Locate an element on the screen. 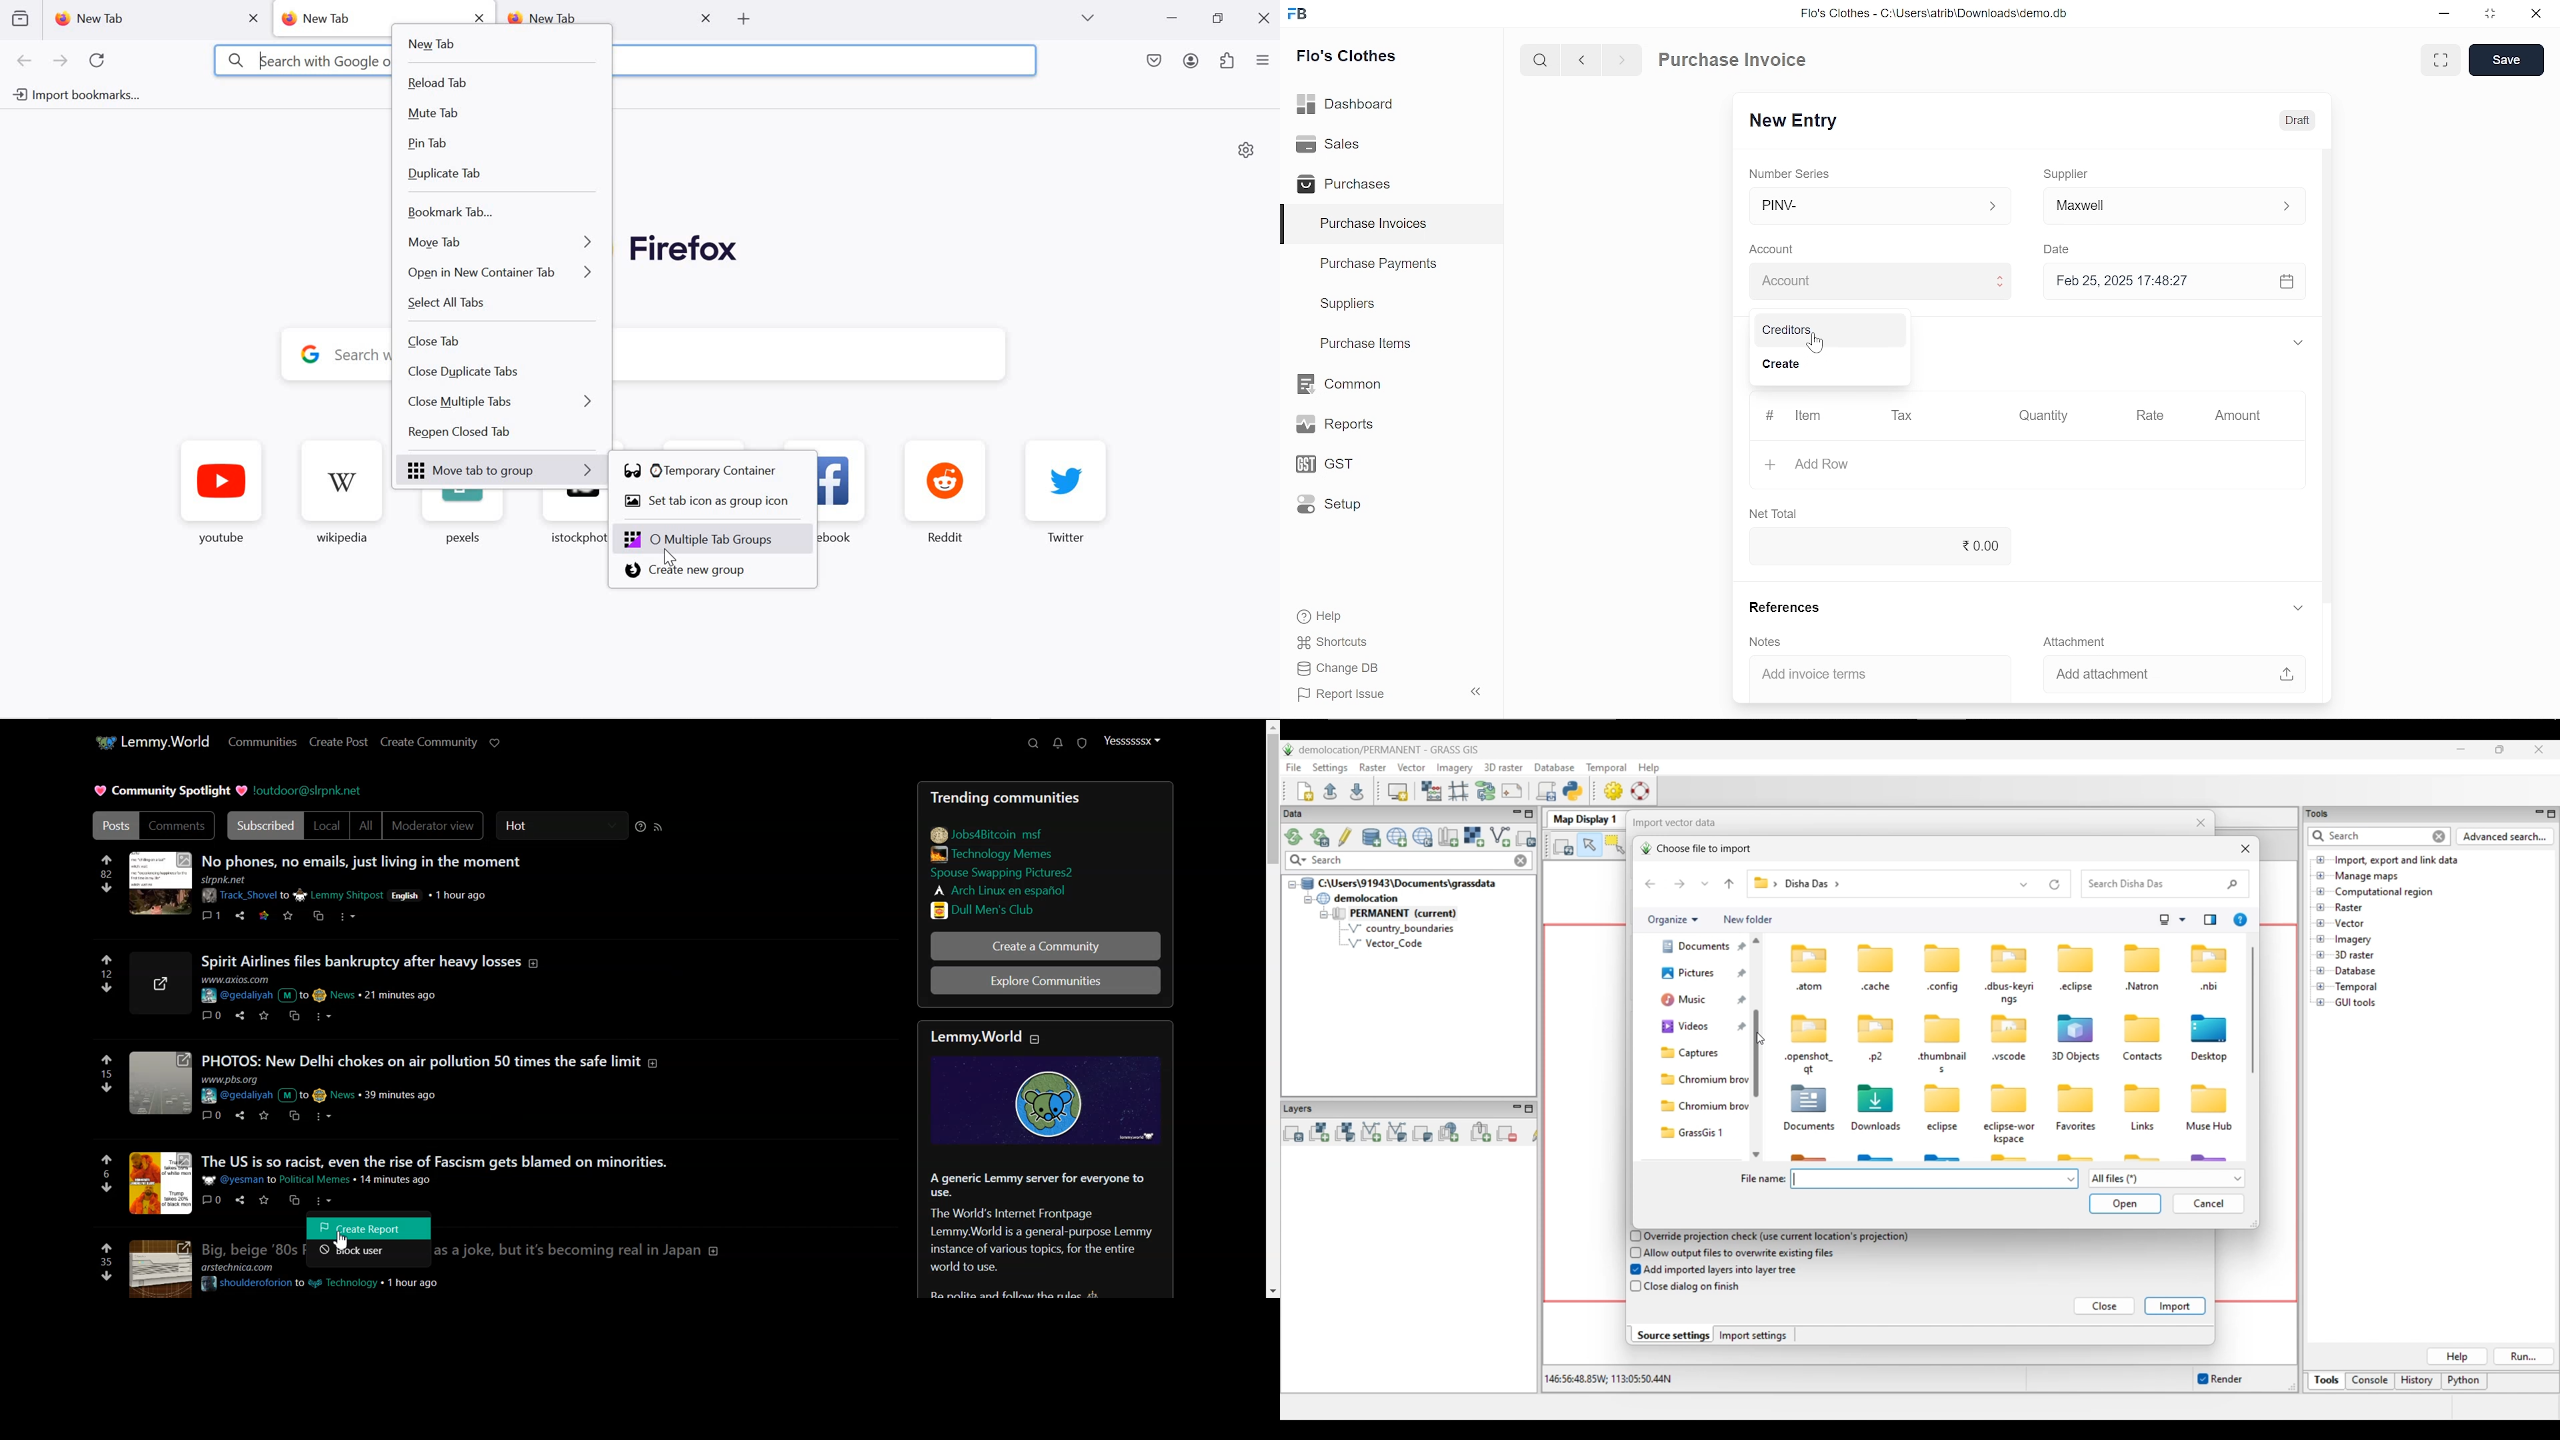 Image resolution: width=2576 pixels, height=1456 pixels. post is located at coordinates (247, 1249).